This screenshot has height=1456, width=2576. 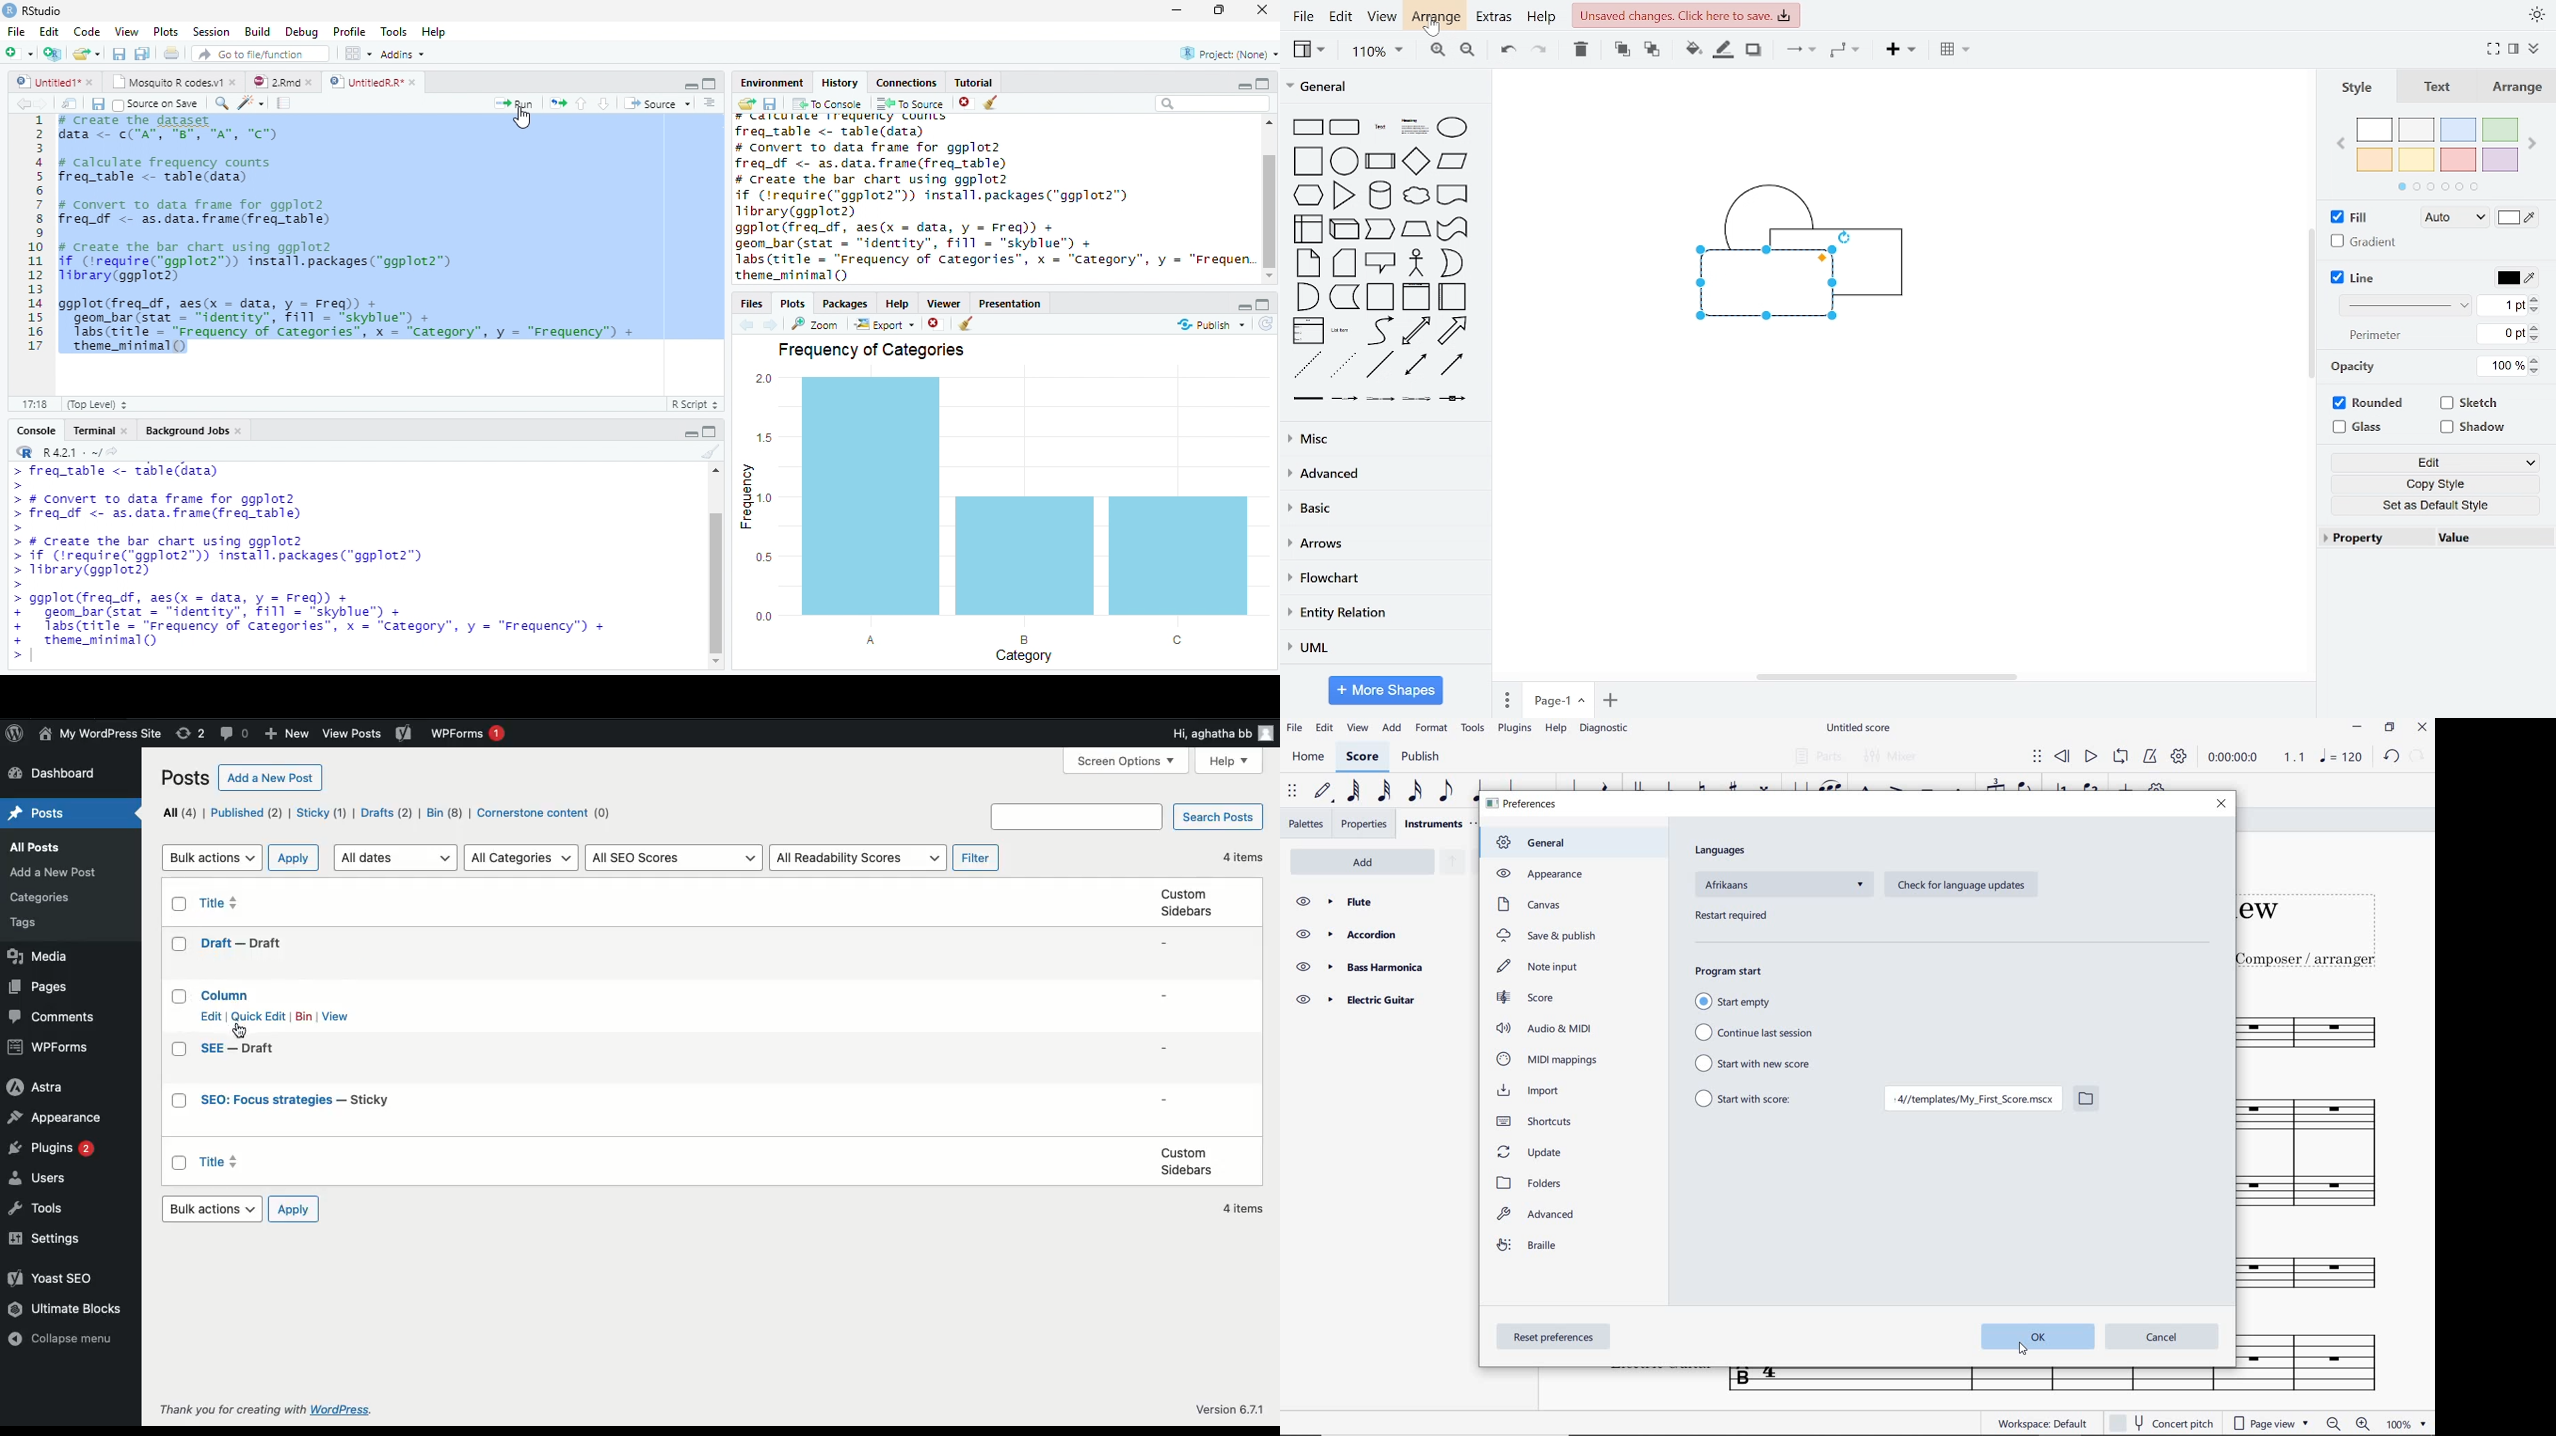 What do you see at coordinates (22, 104) in the screenshot?
I see `Back` at bounding box center [22, 104].